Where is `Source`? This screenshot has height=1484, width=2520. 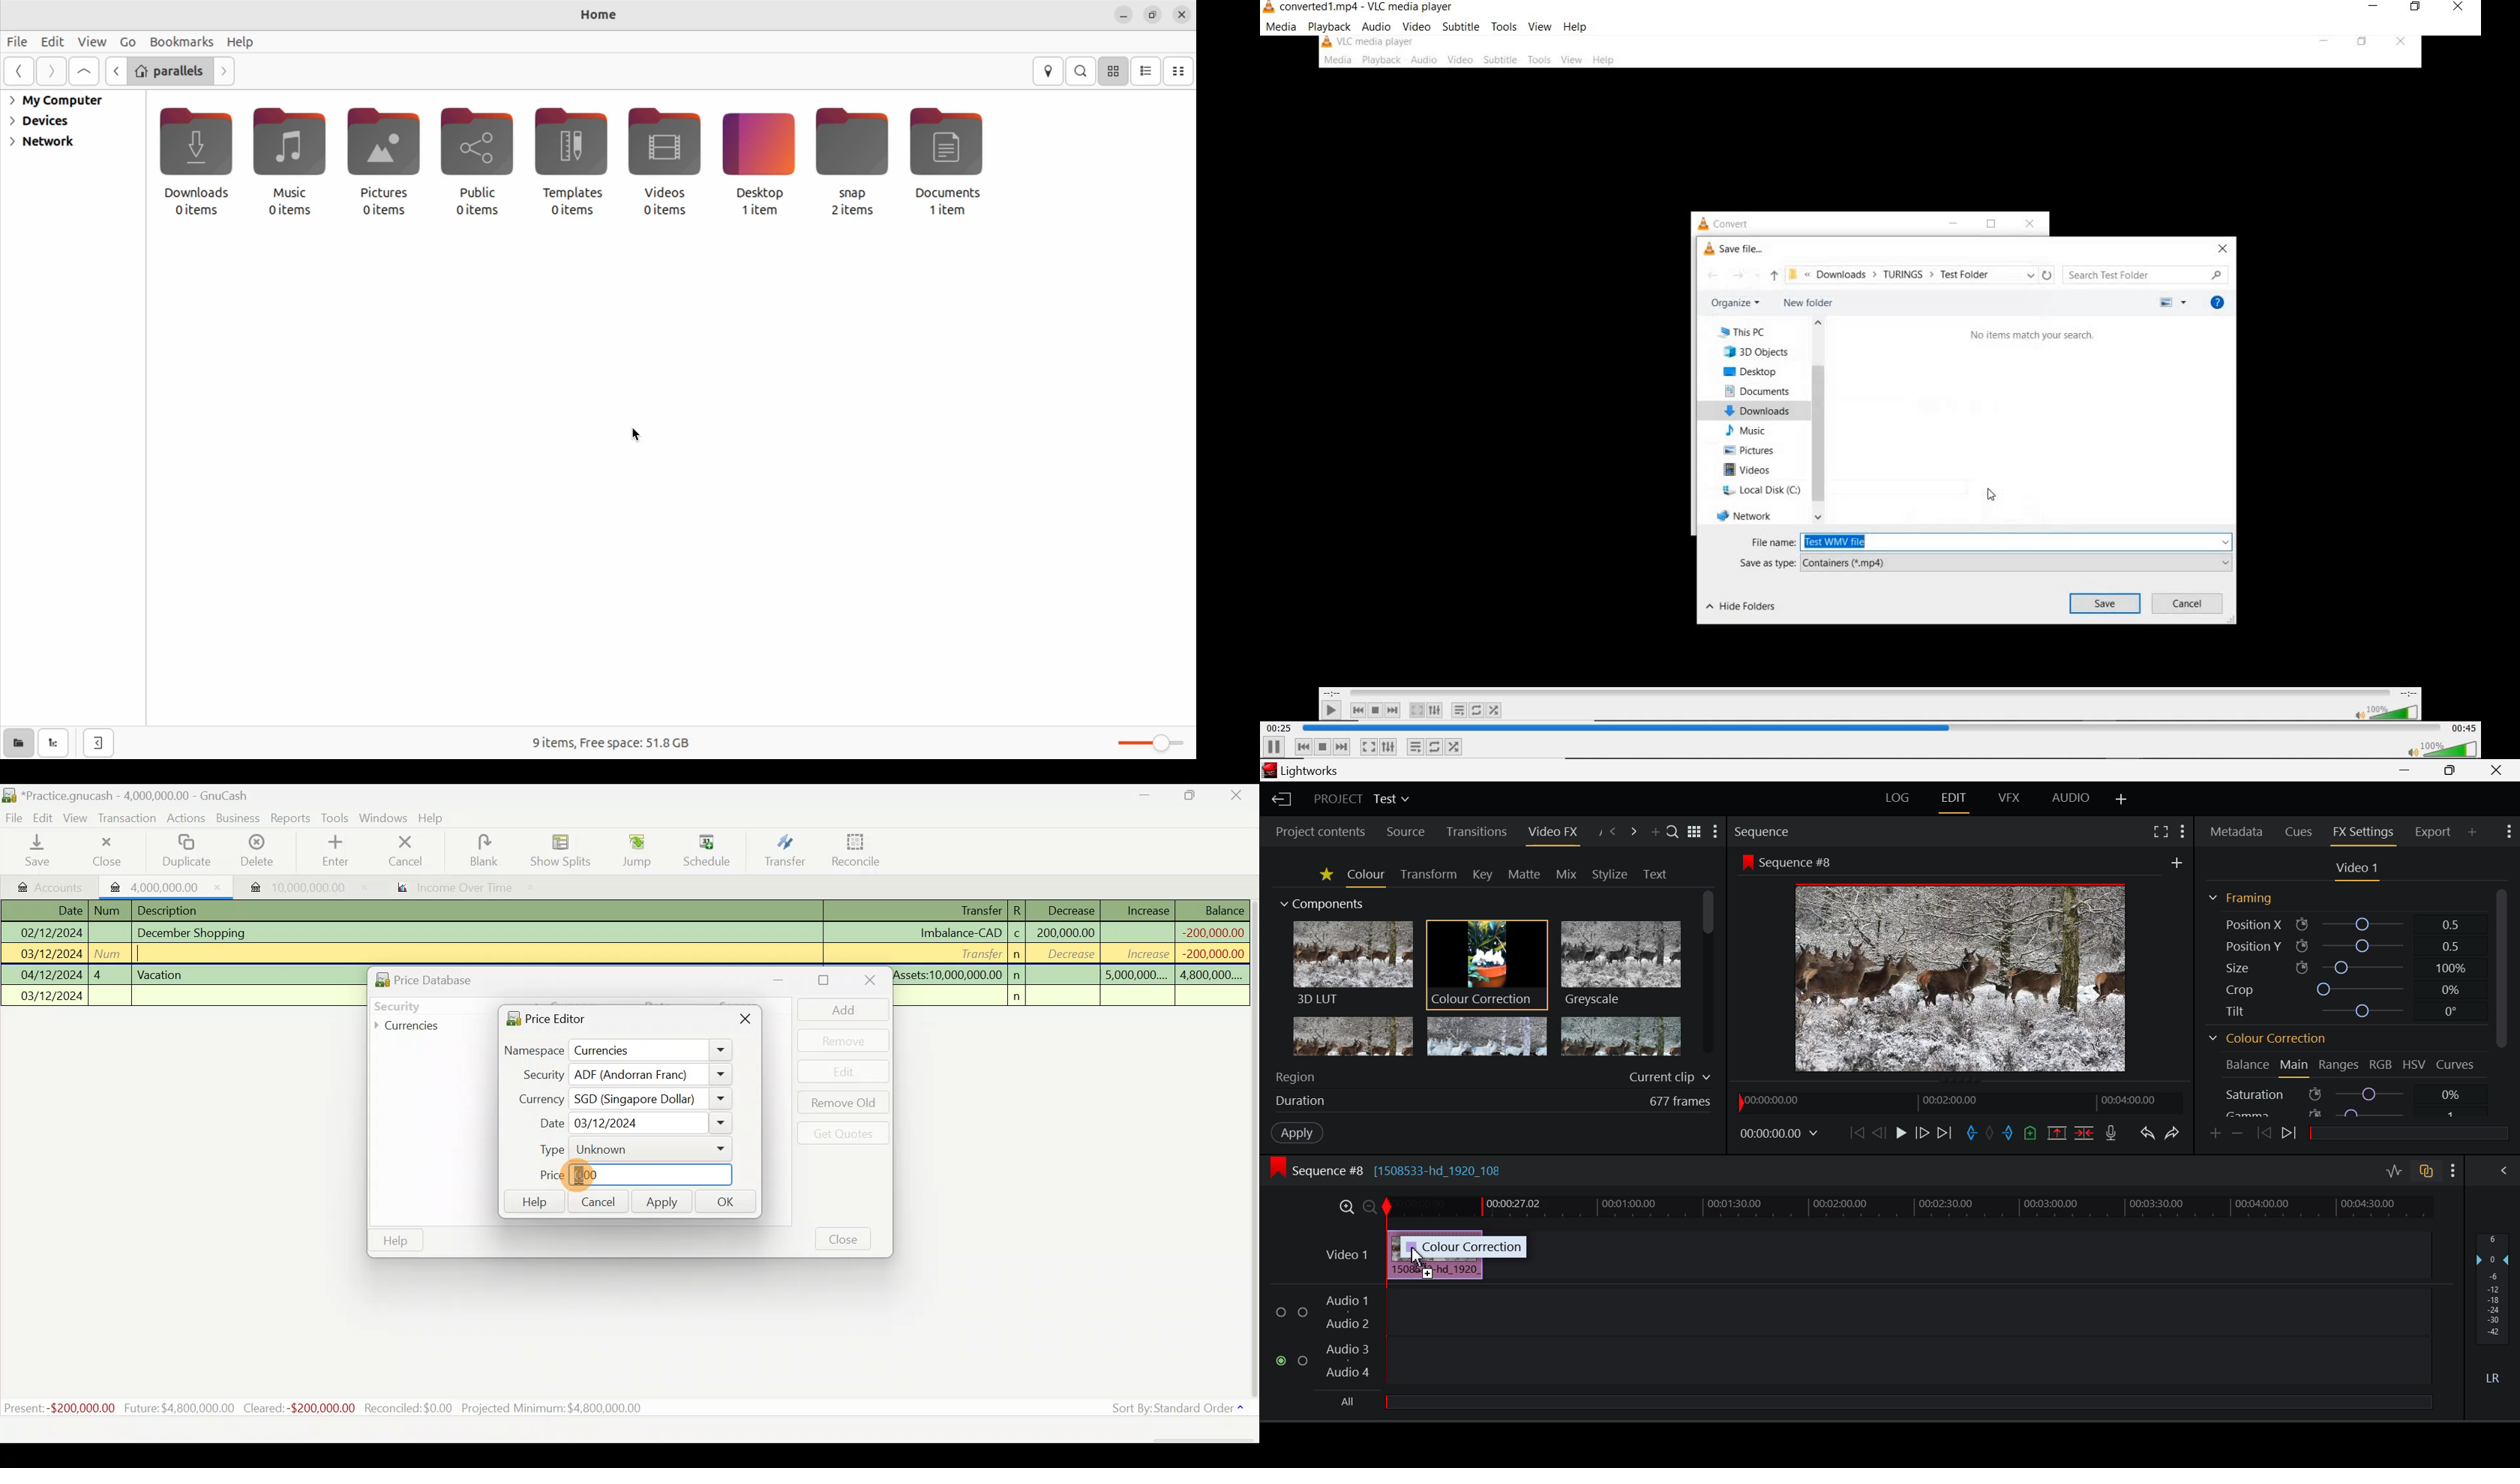 Source is located at coordinates (1406, 831).